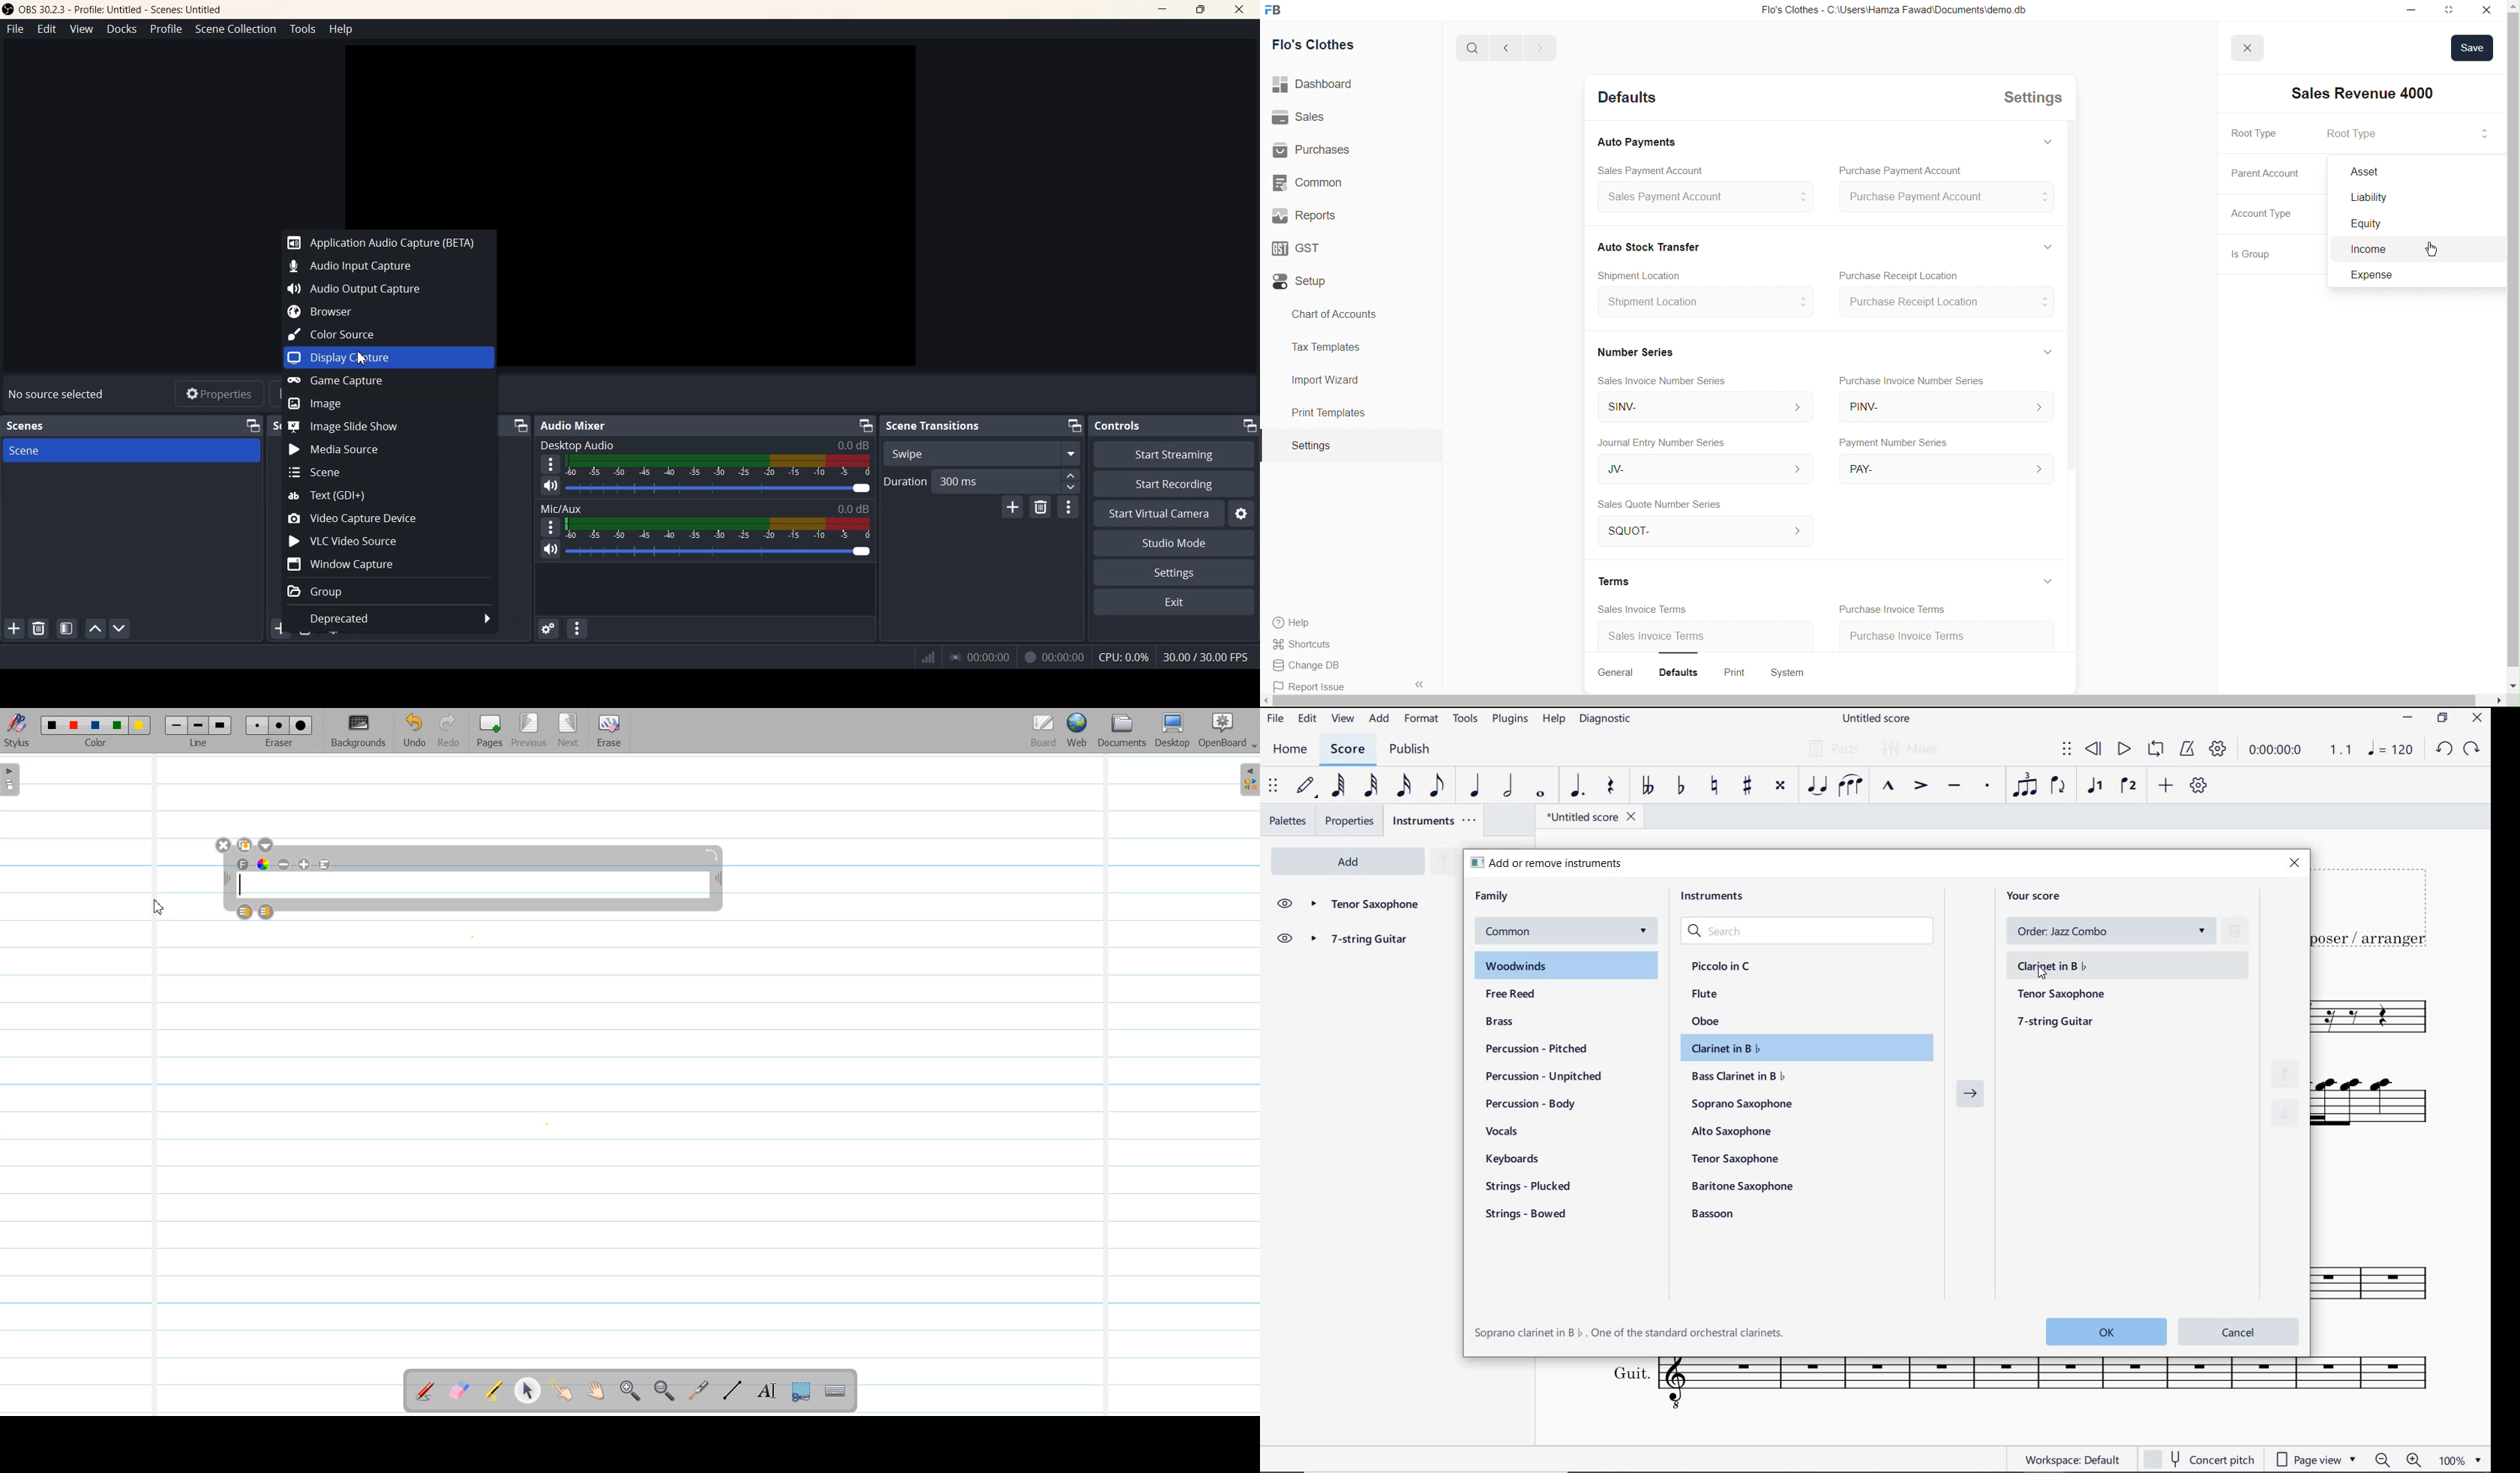  I want to click on Back, so click(1502, 49).